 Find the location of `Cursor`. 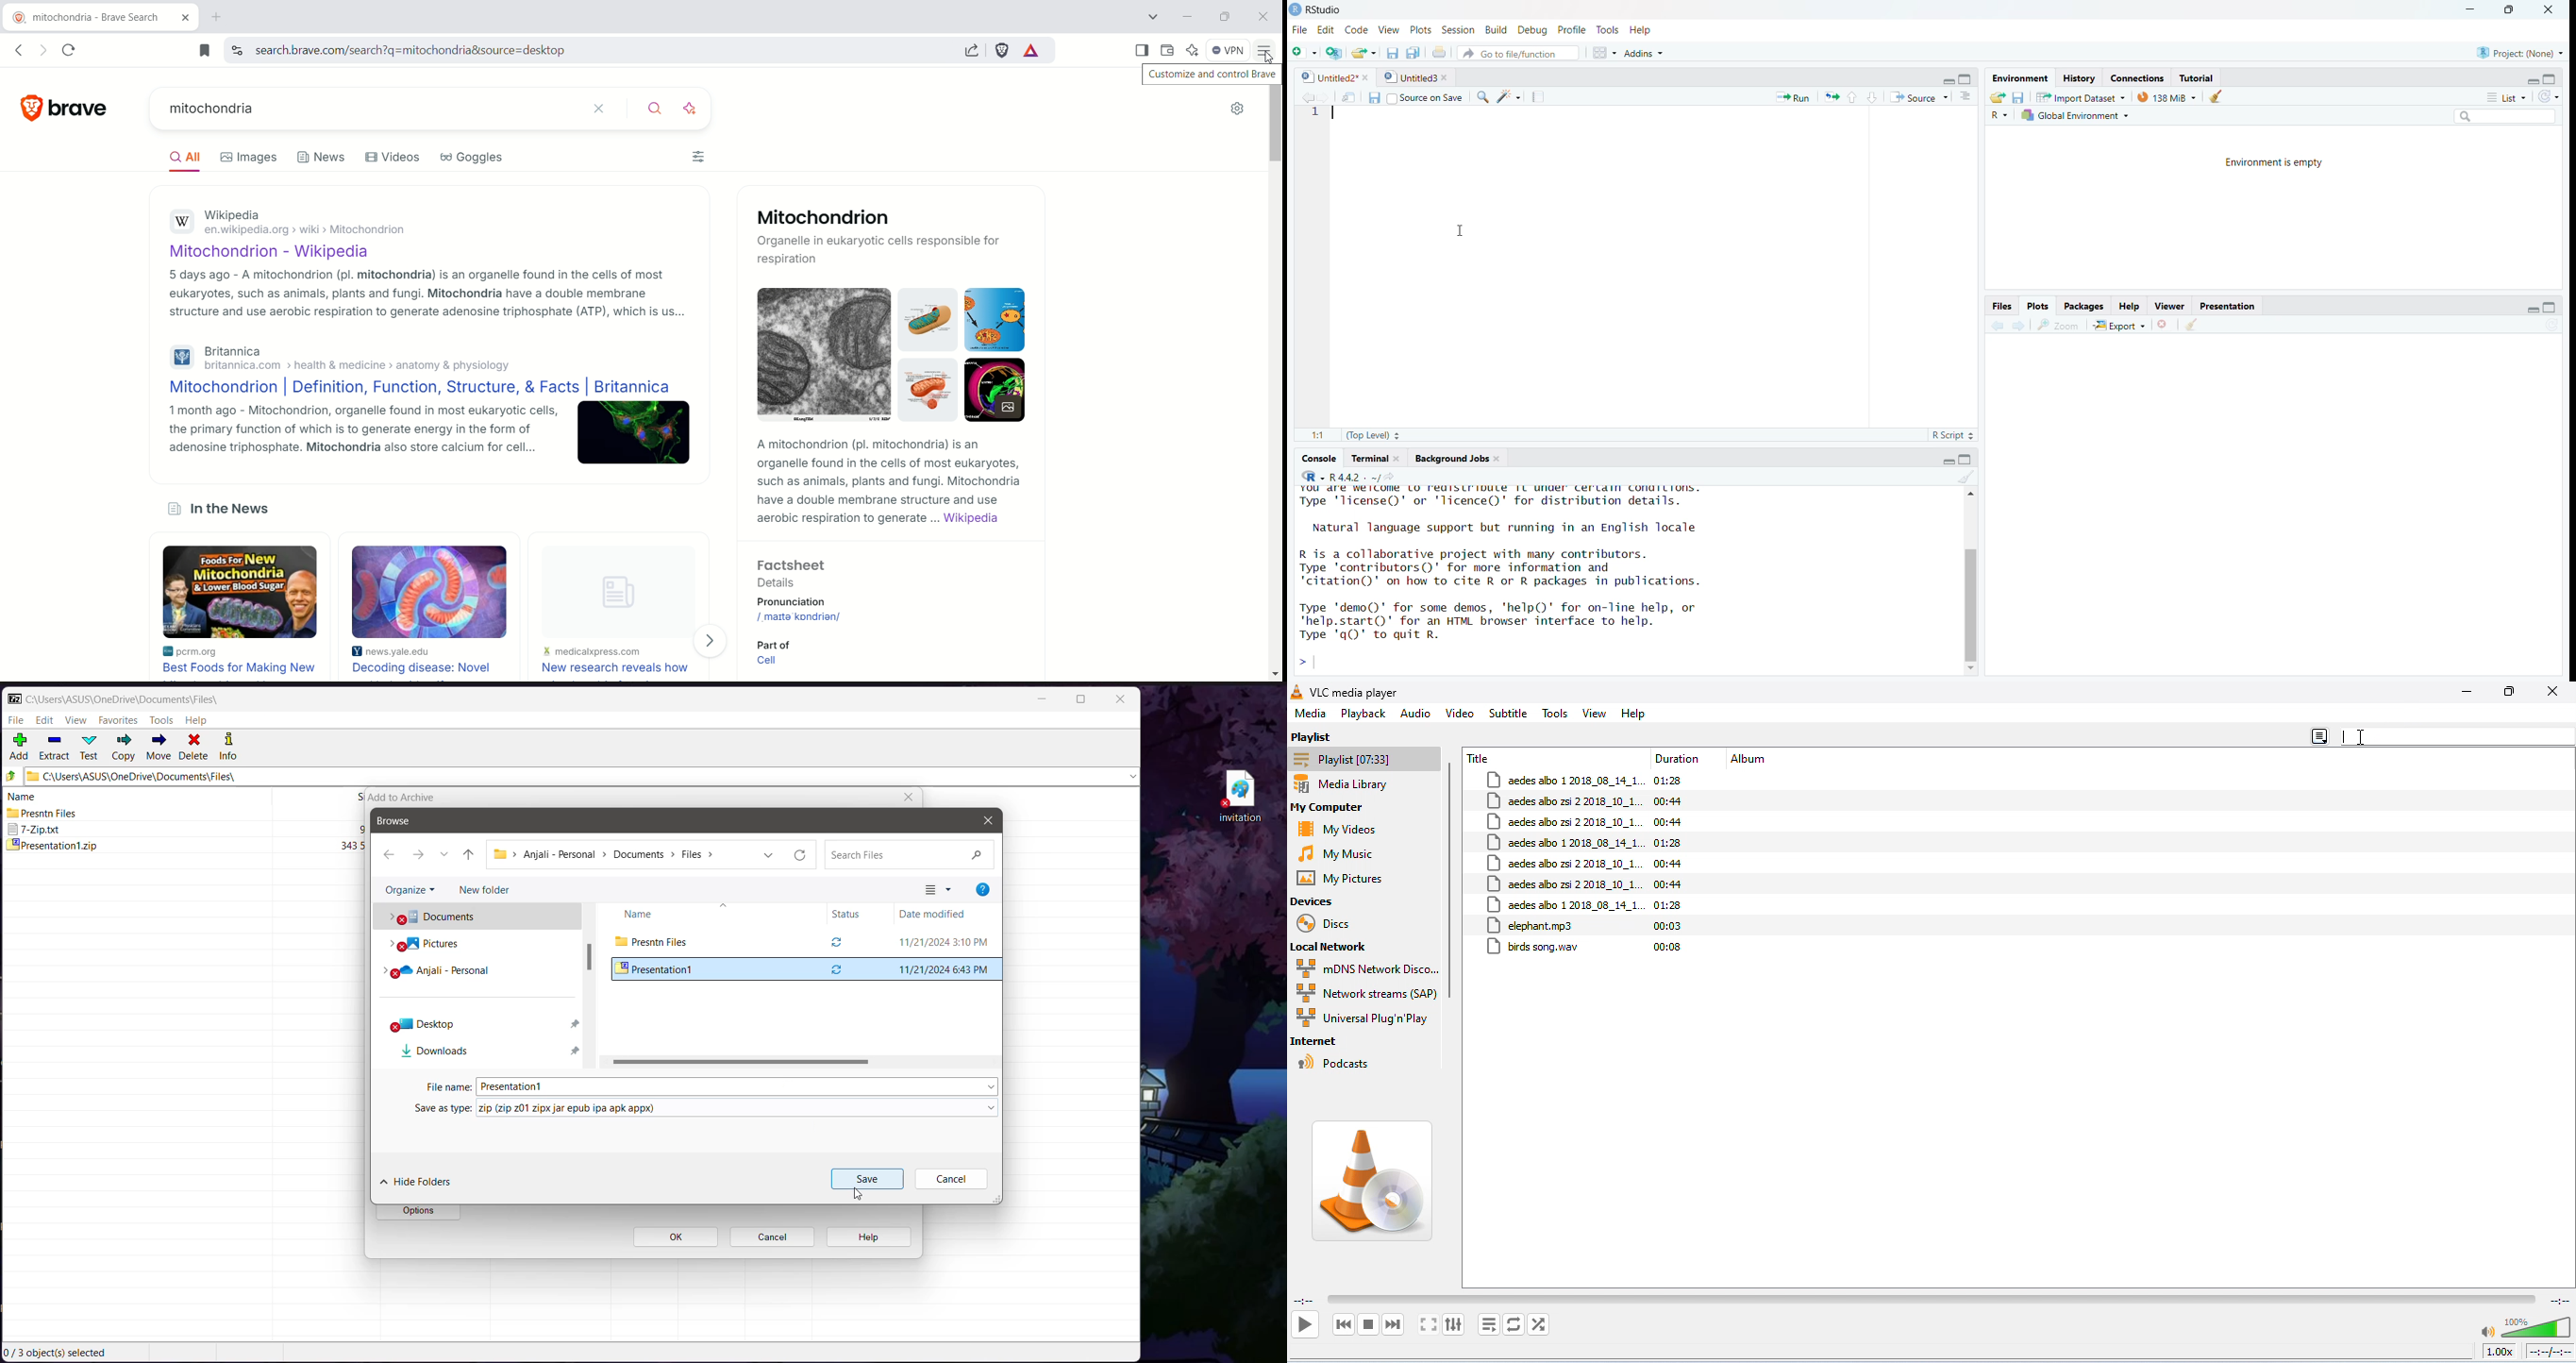

Cursor is located at coordinates (860, 1194).